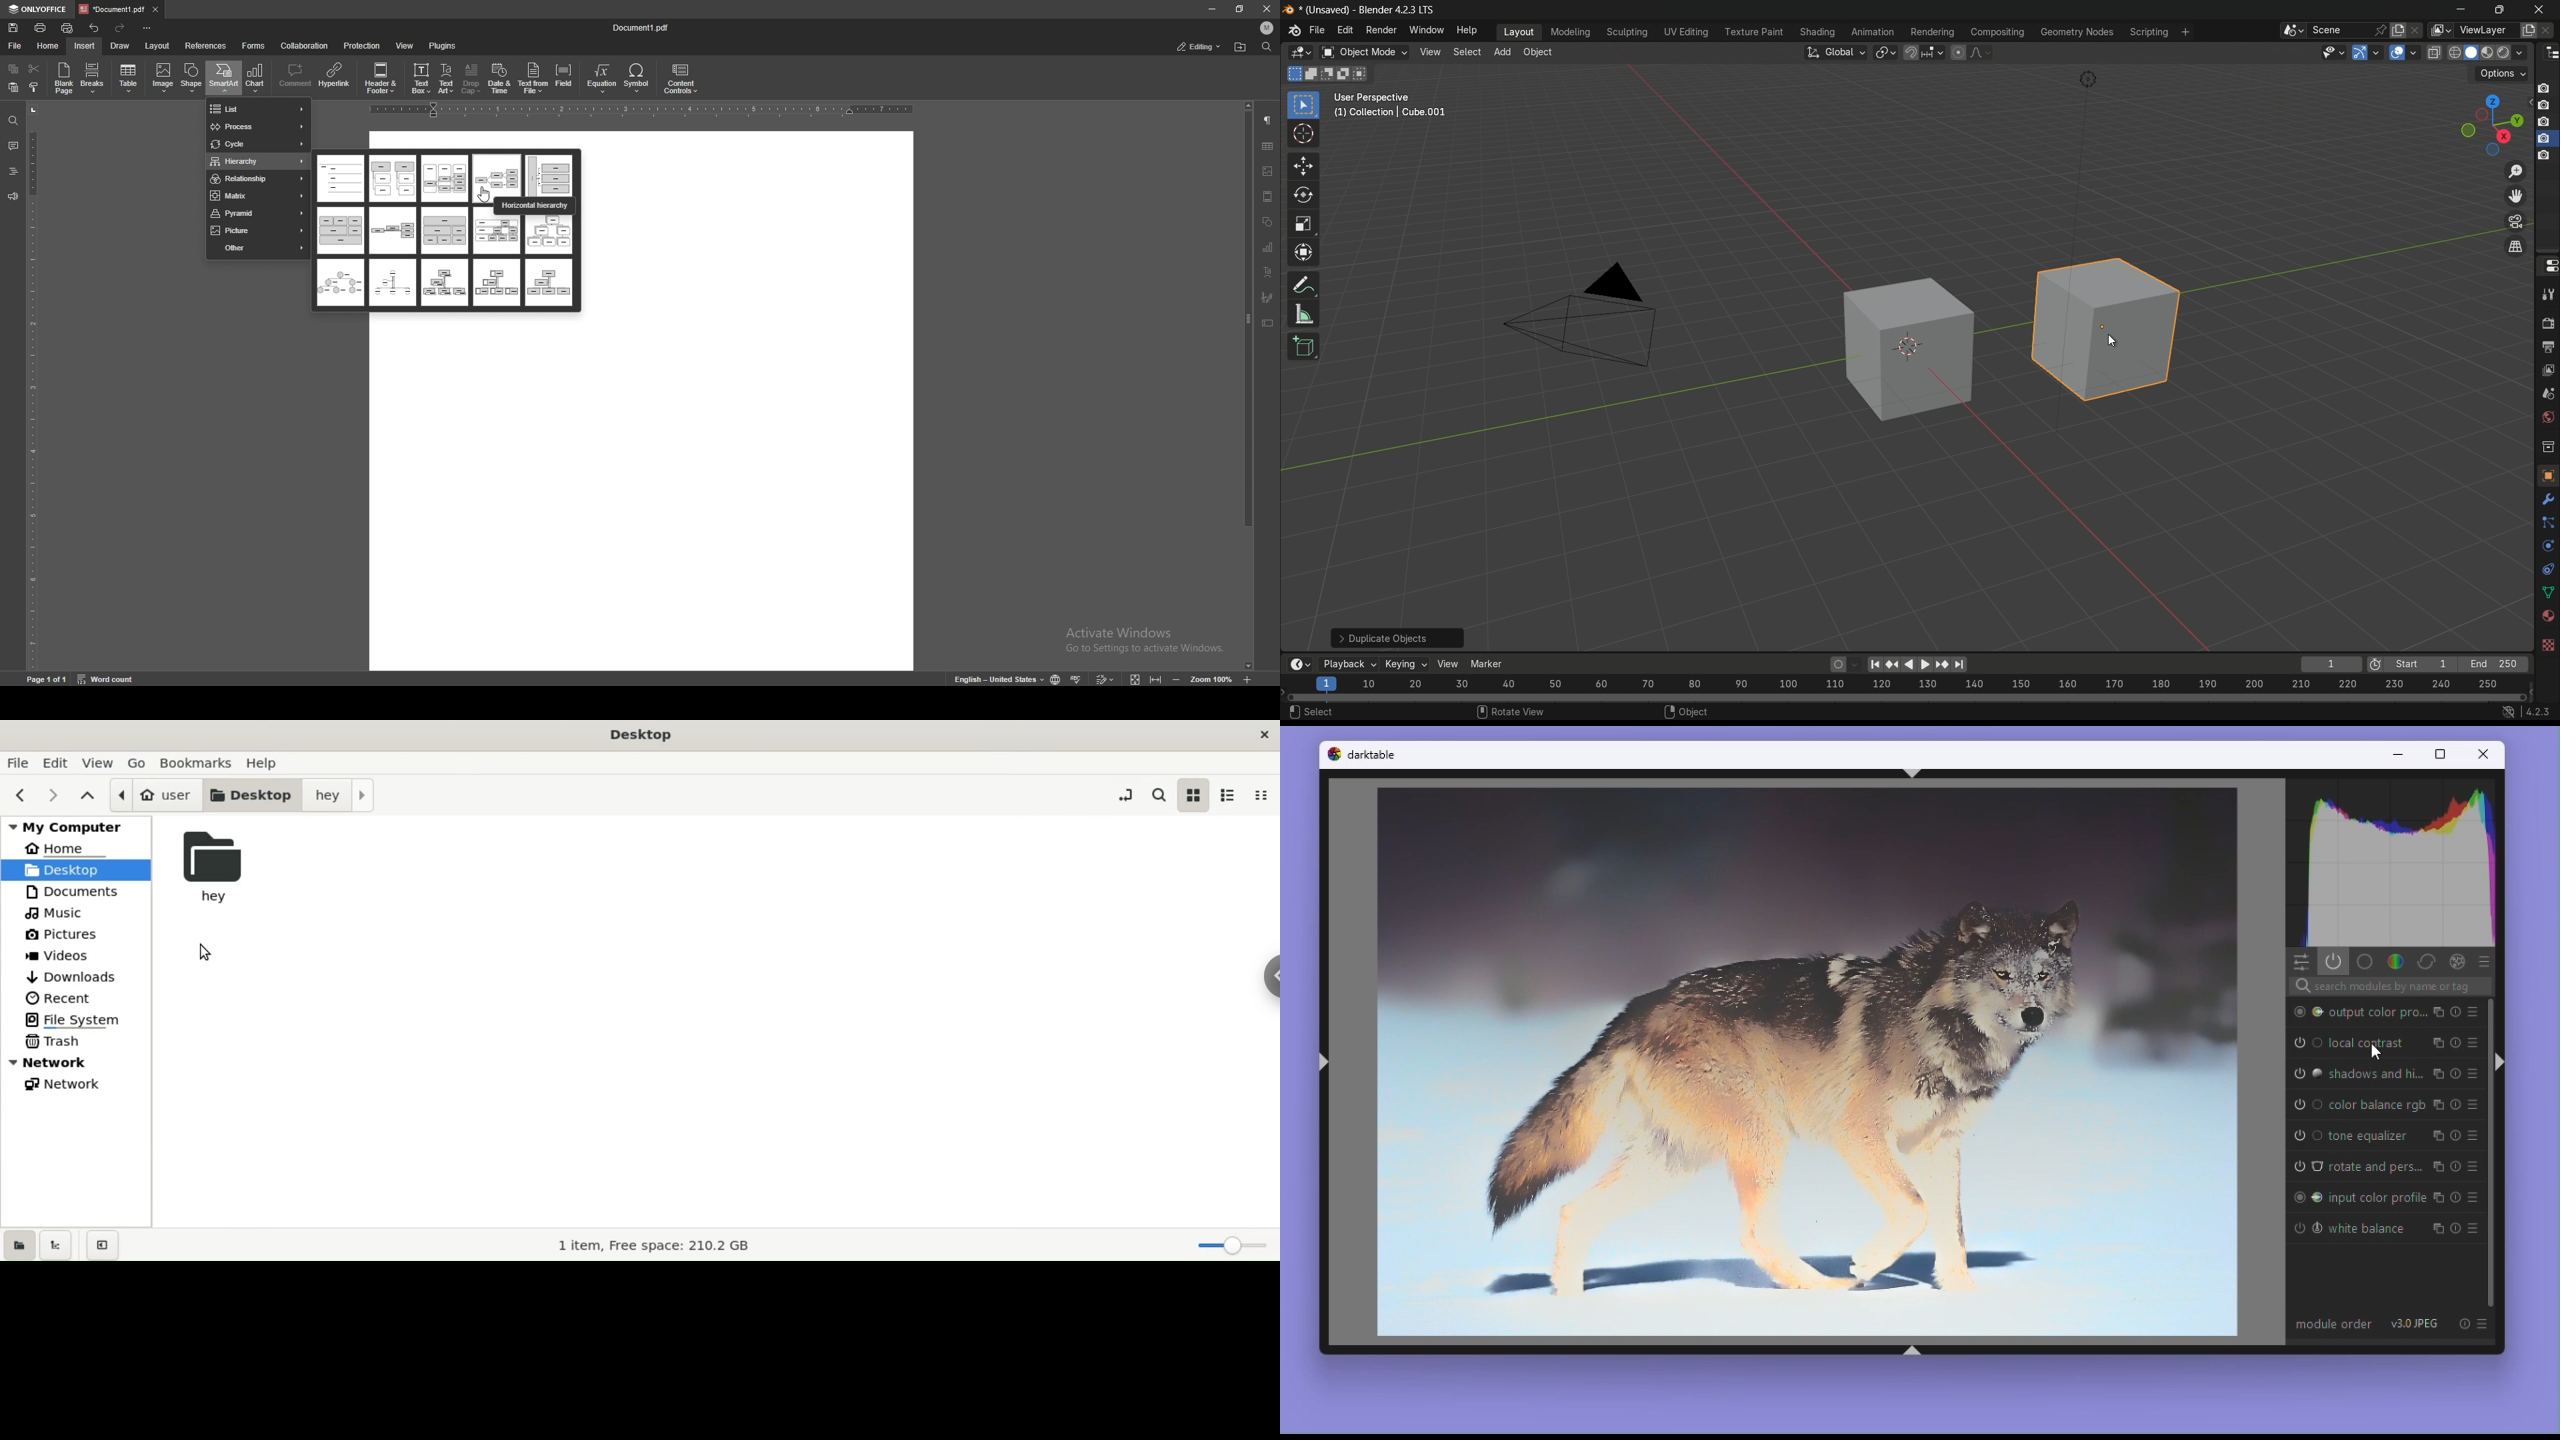 This screenshot has height=1456, width=2576. What do you see at coordinates (1212, 678) in the screenshot?
I see `zoom` at bounding box center [1212, 678].